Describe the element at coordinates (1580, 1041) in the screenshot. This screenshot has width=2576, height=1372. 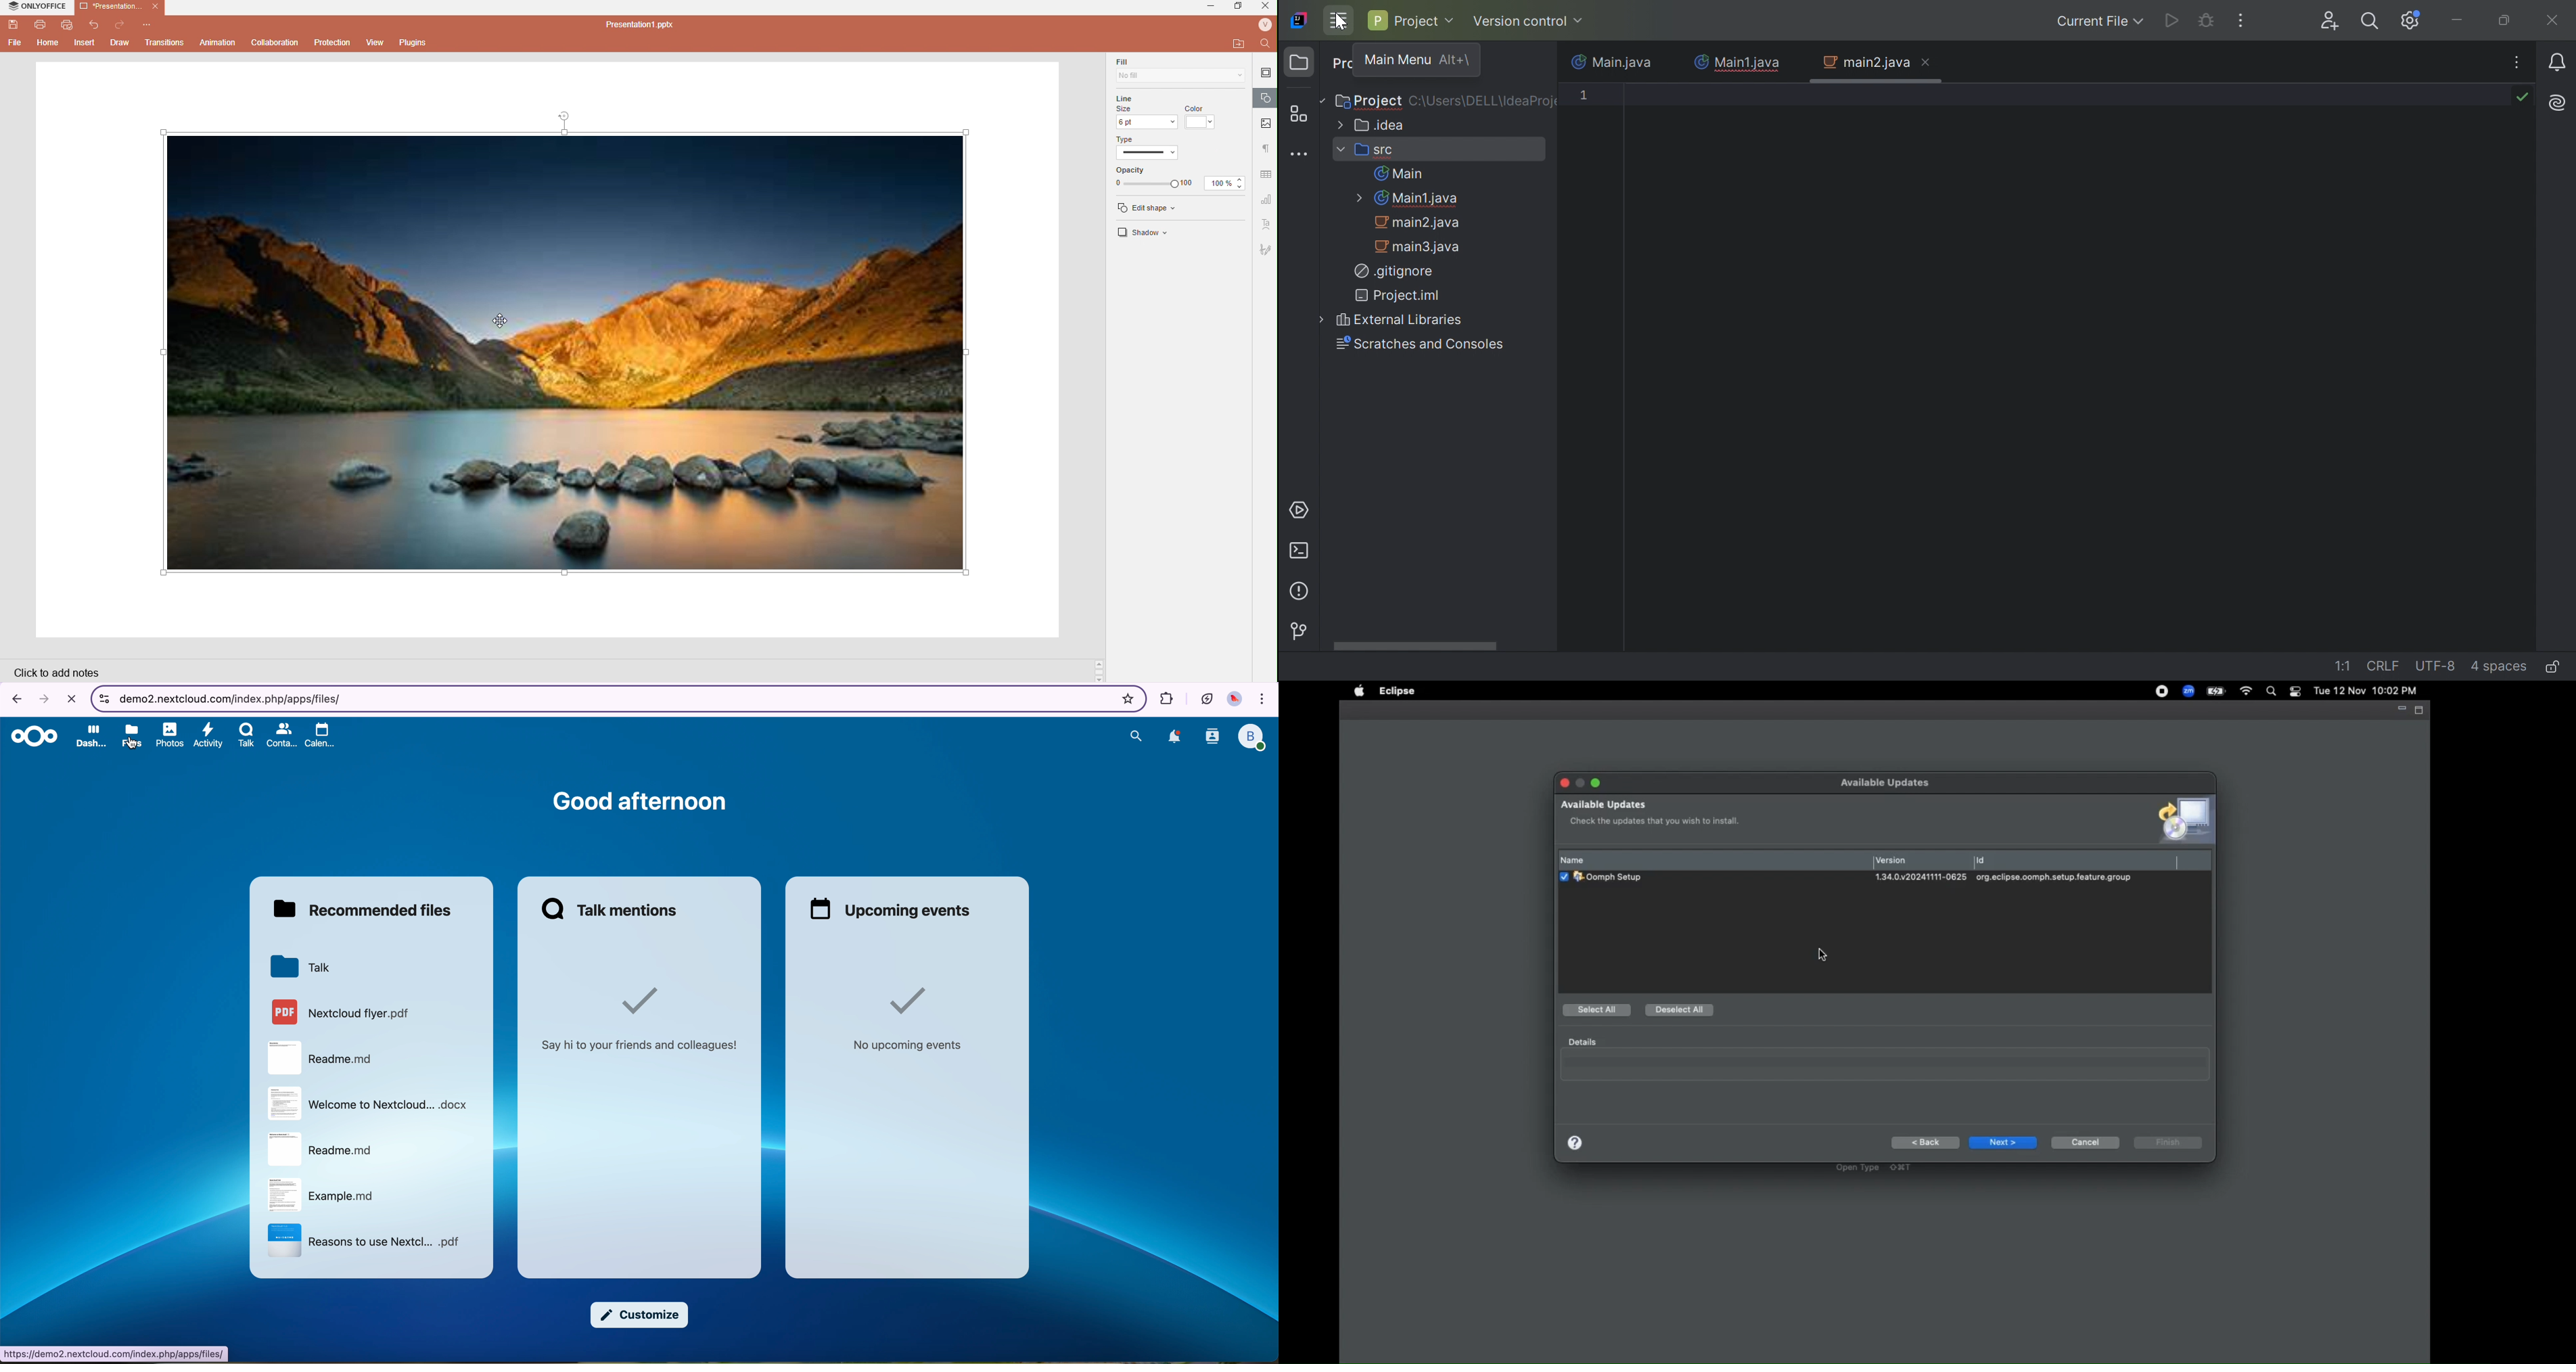
I see `Details` at that location.